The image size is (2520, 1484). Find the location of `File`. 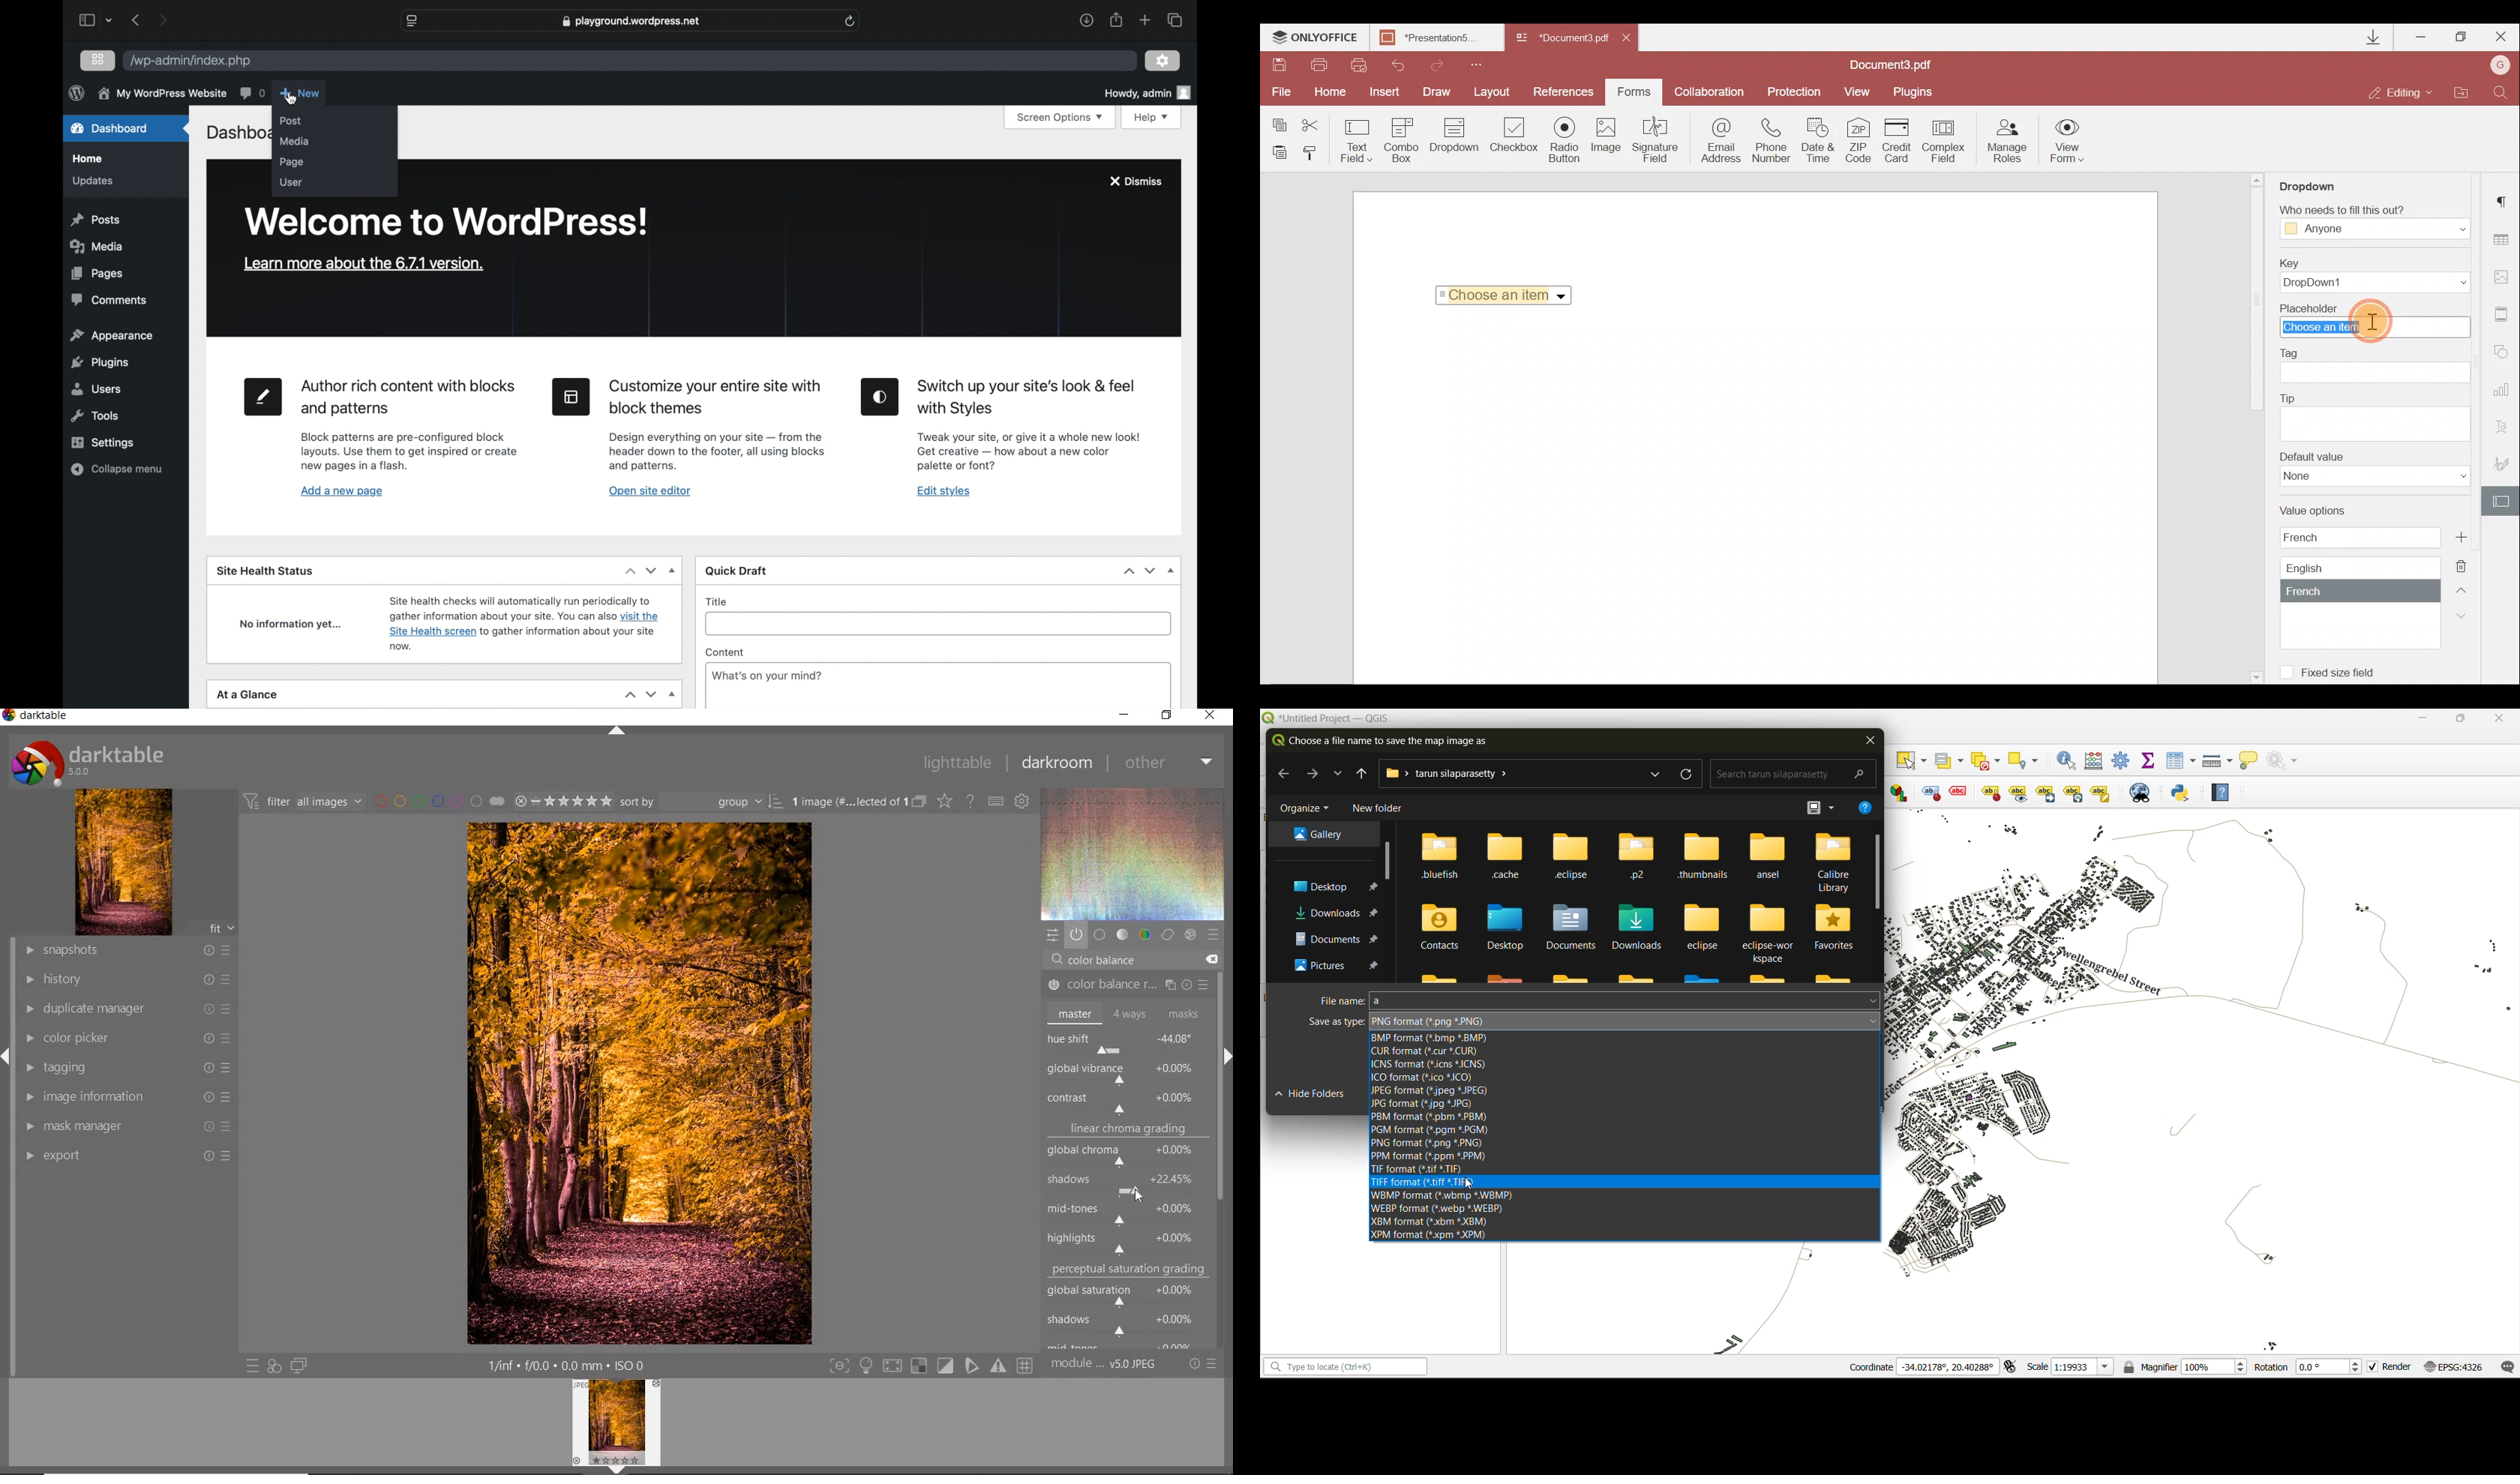

File is located at coordinates (1280, 92).